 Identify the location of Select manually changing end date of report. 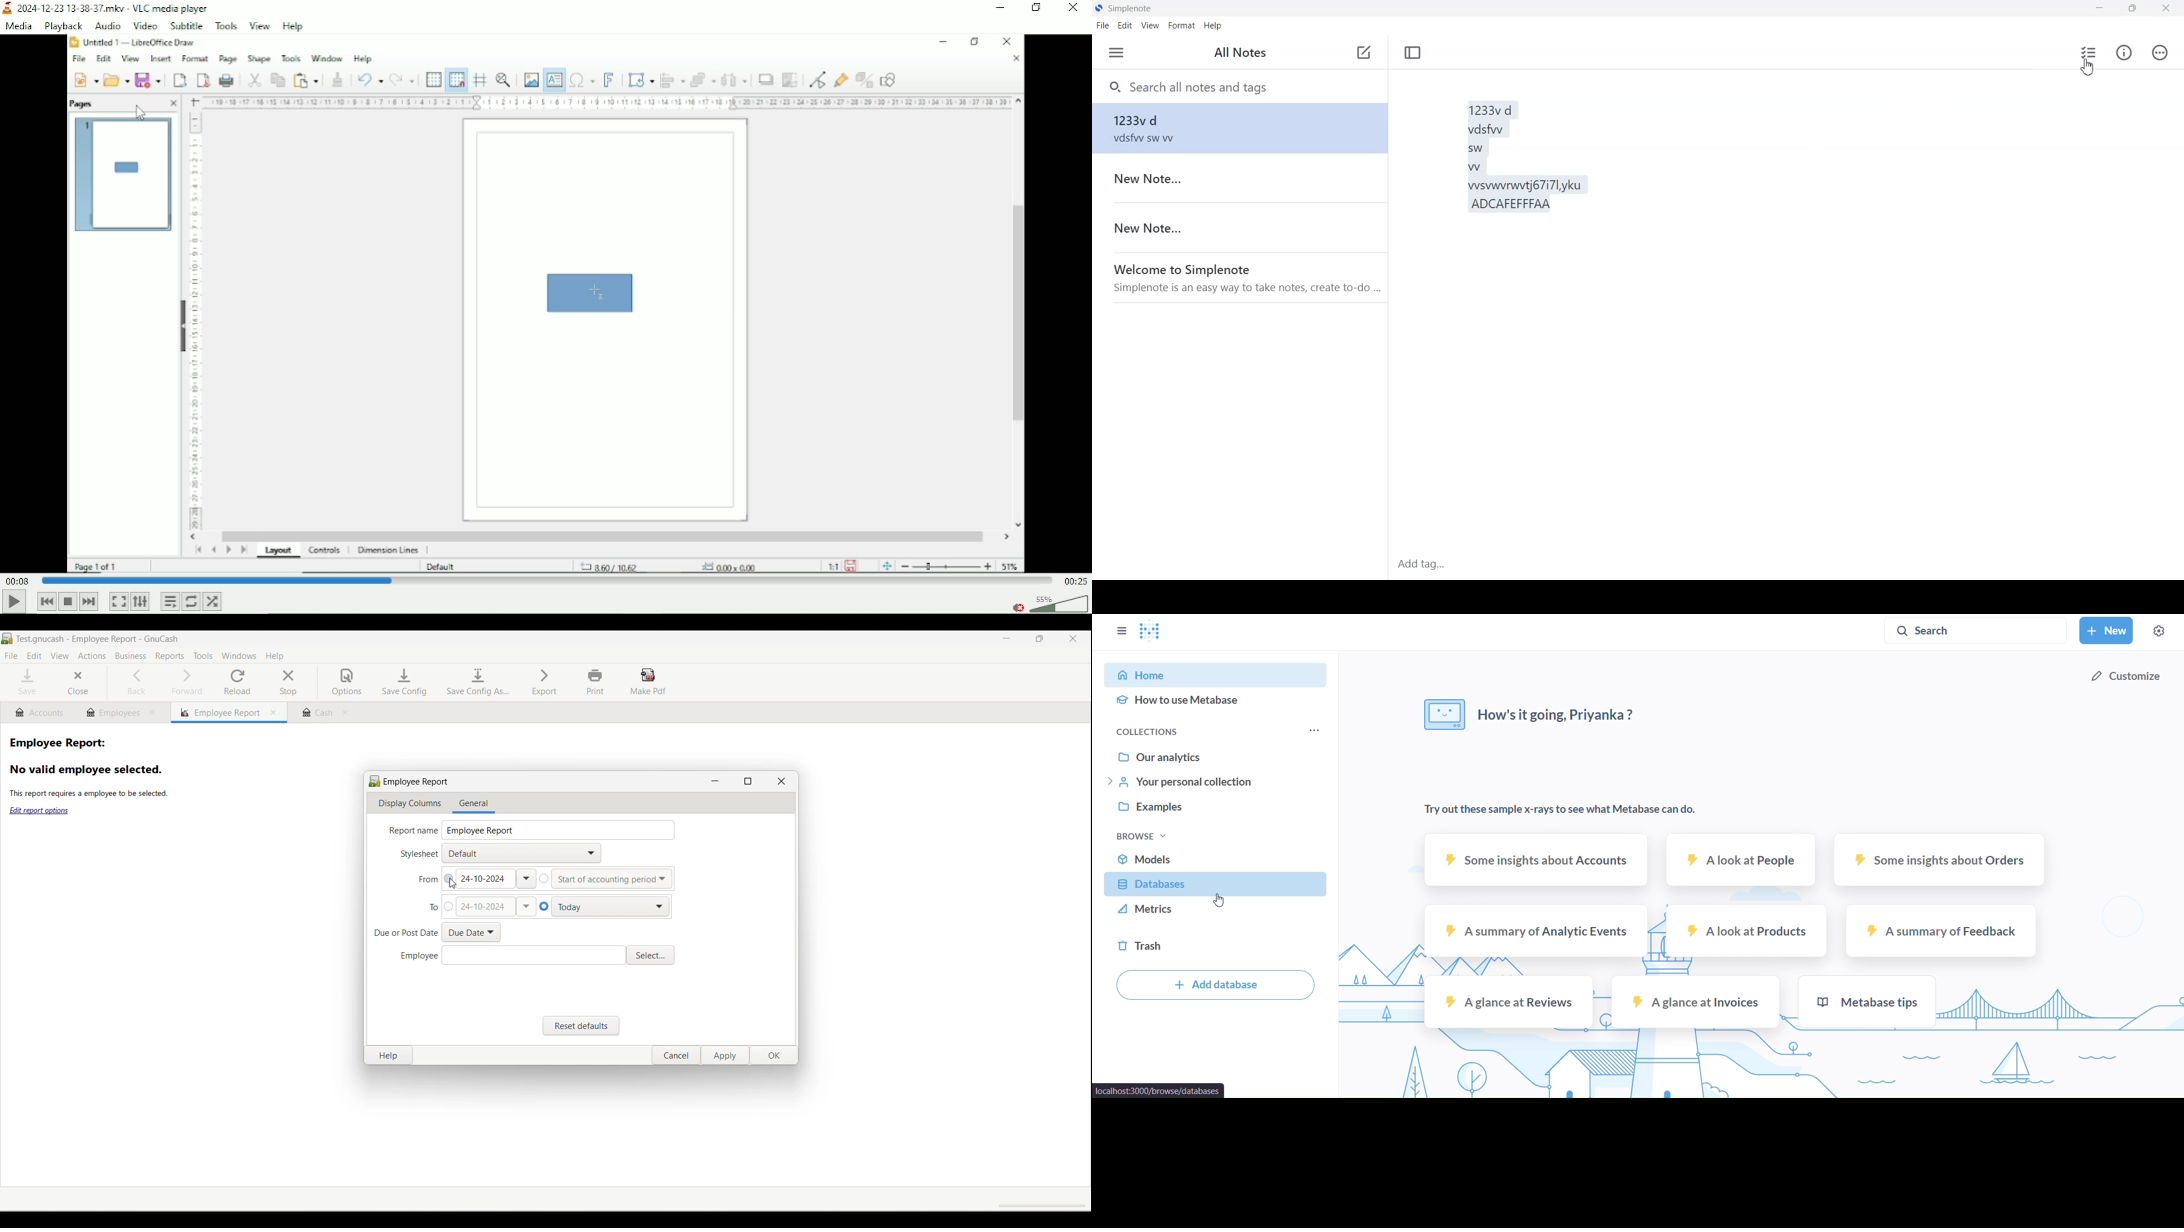
(449, 906).